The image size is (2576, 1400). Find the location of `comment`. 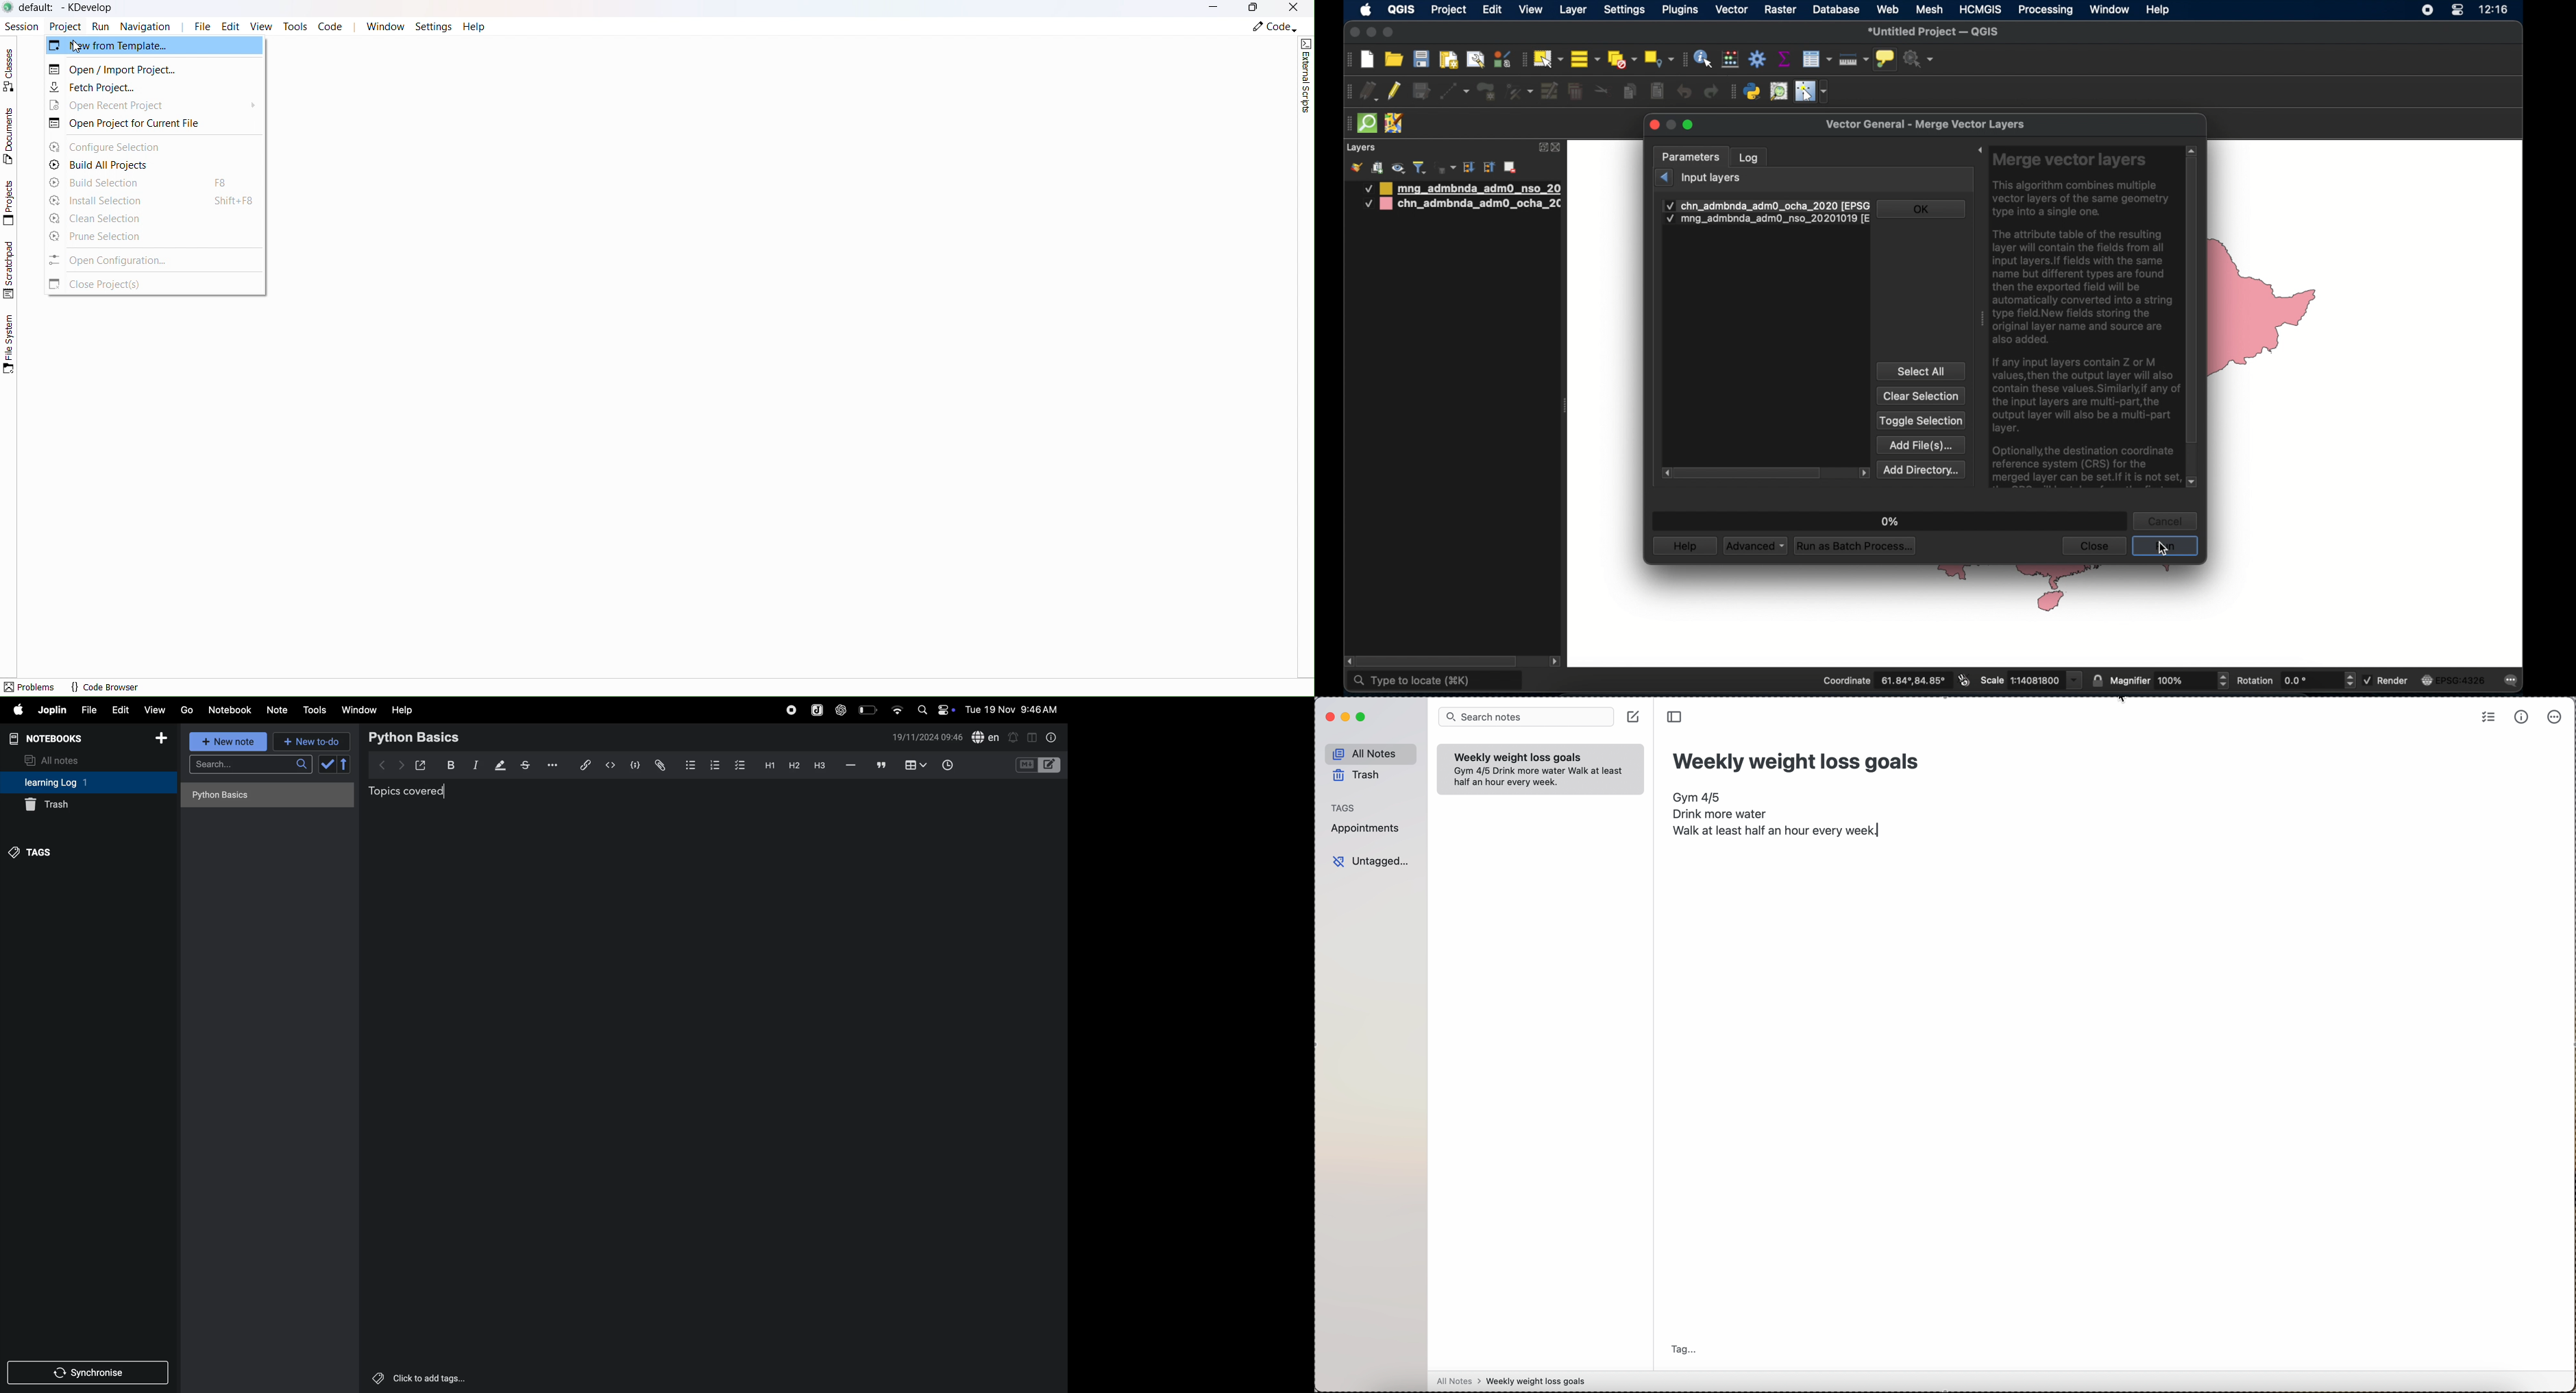

comment is located at coordinates (882, 766).